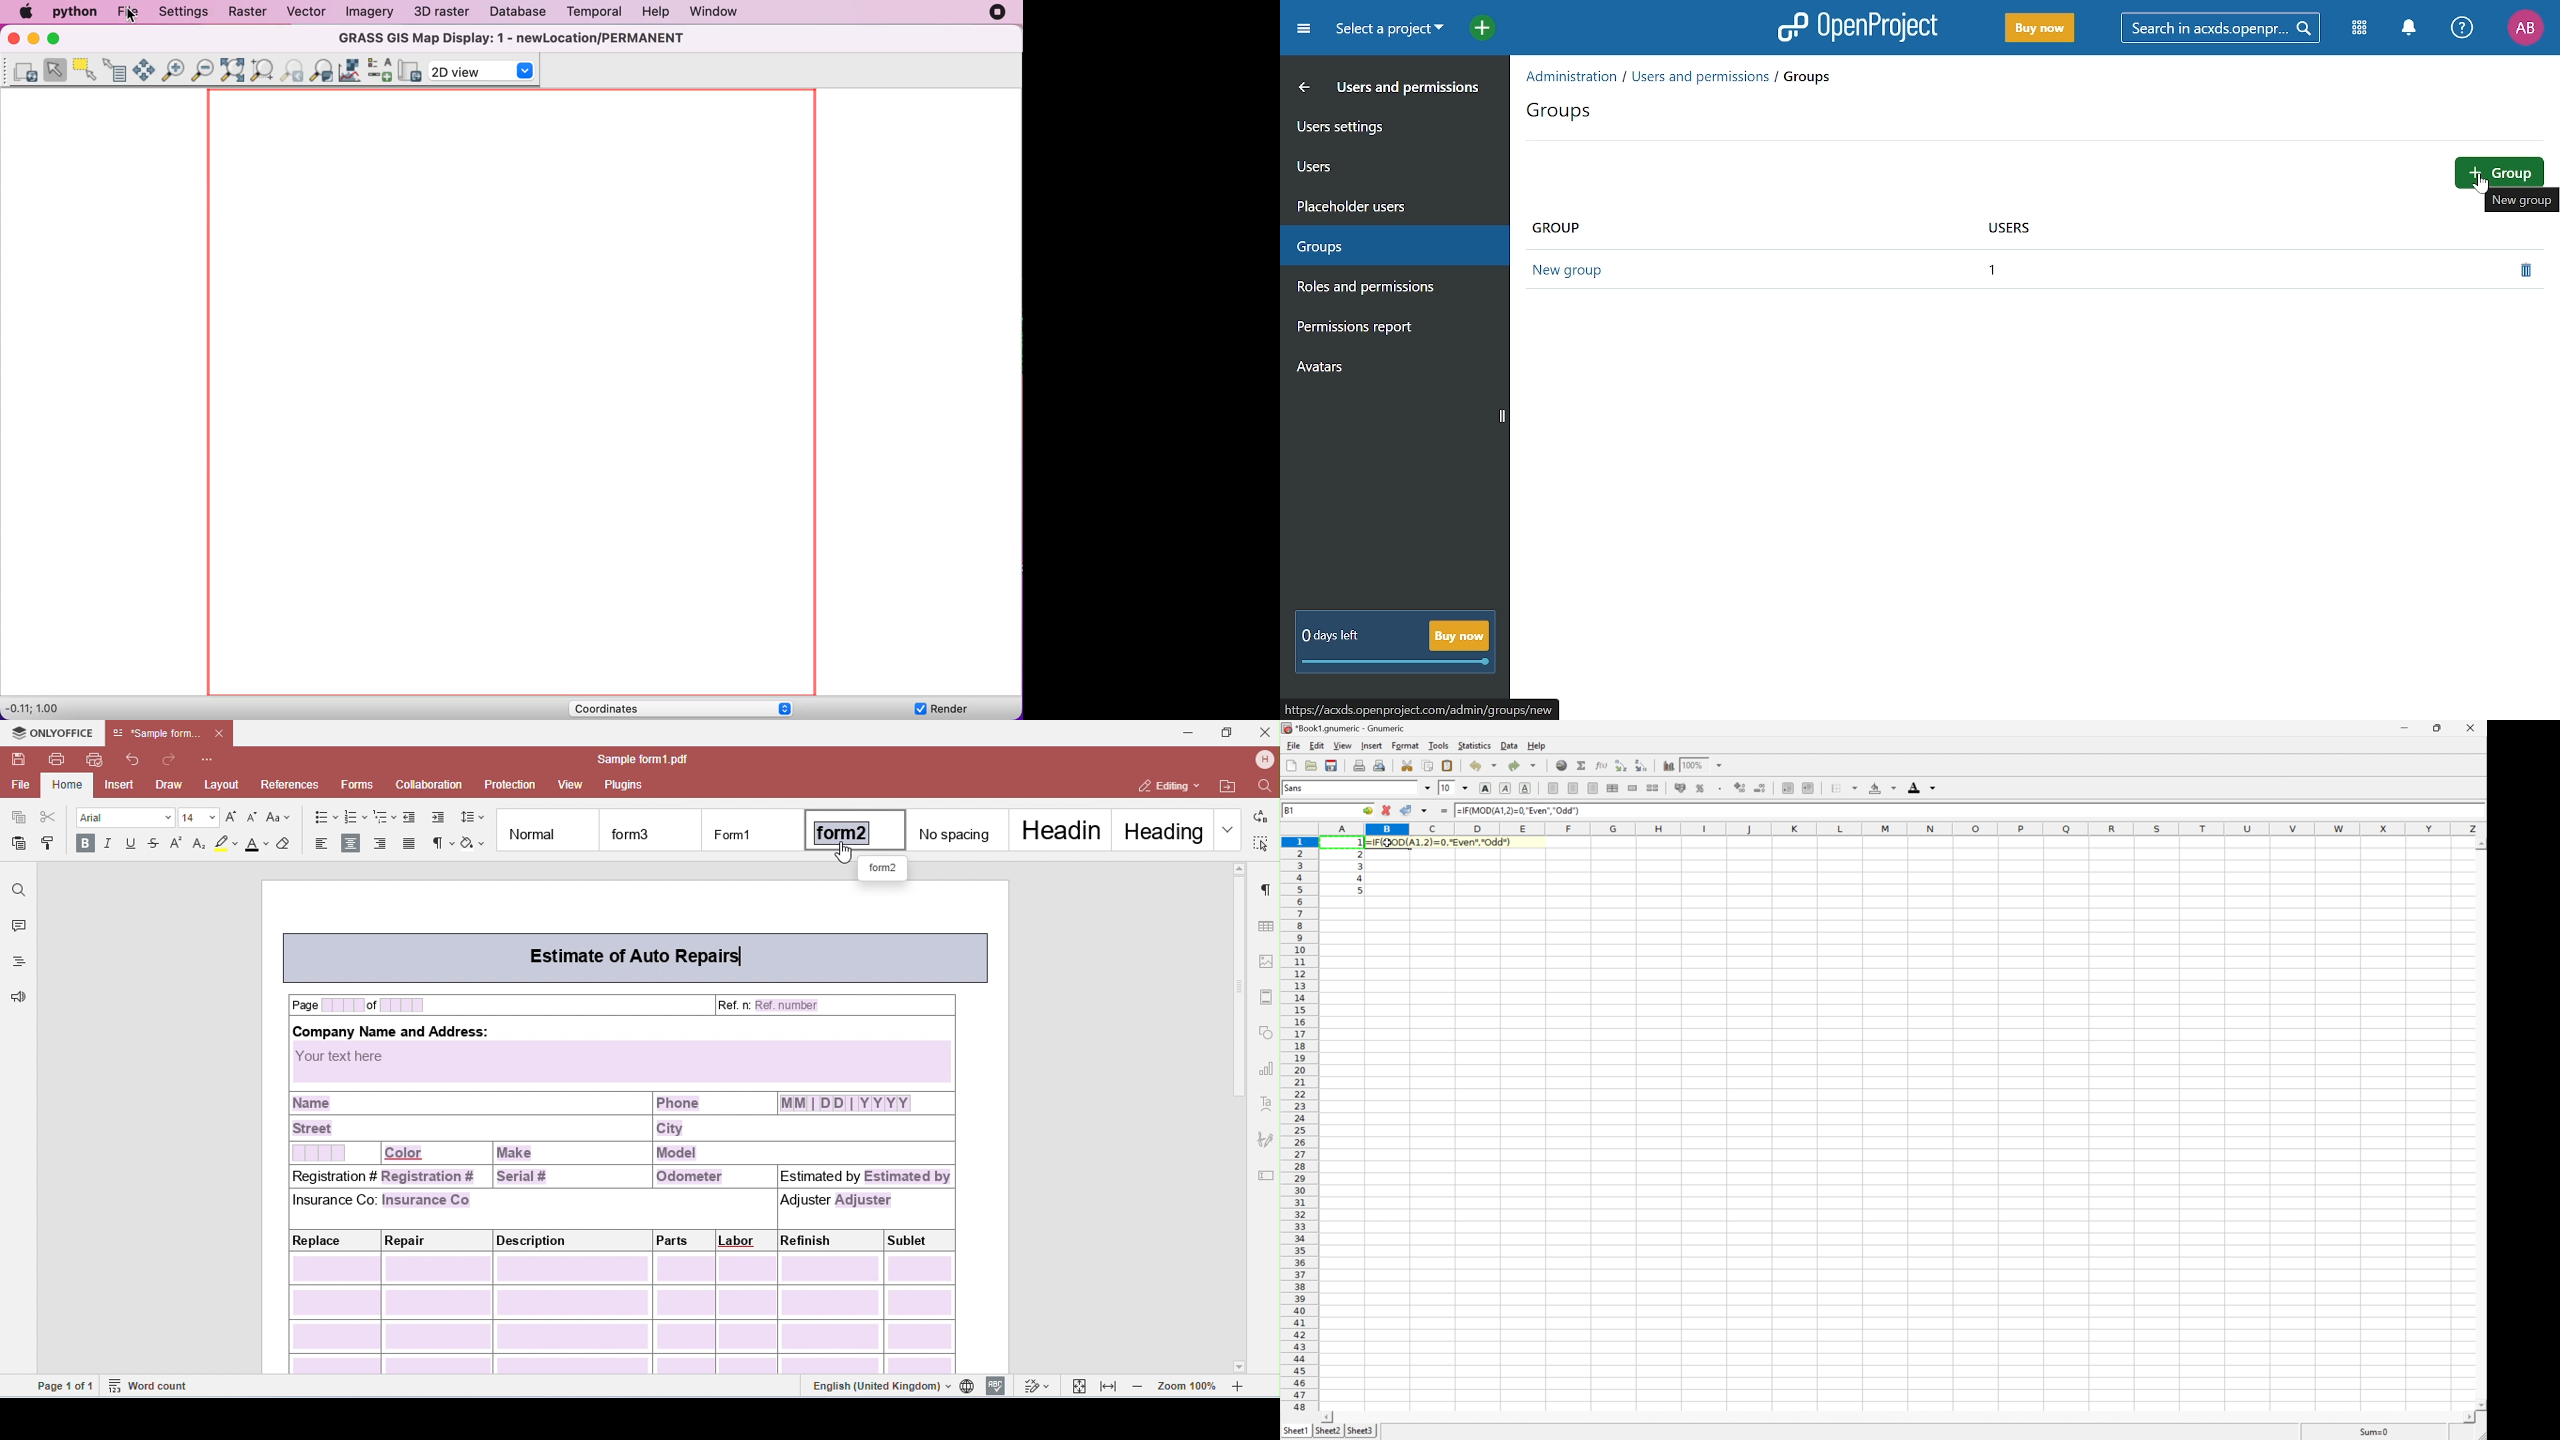 The height and width of the screenshot is (1456, 2576). Describe the element at coordinates (1640, 764) in the screenshot. I see `Sort the selected region in descending order based on the first column selected` at that location.